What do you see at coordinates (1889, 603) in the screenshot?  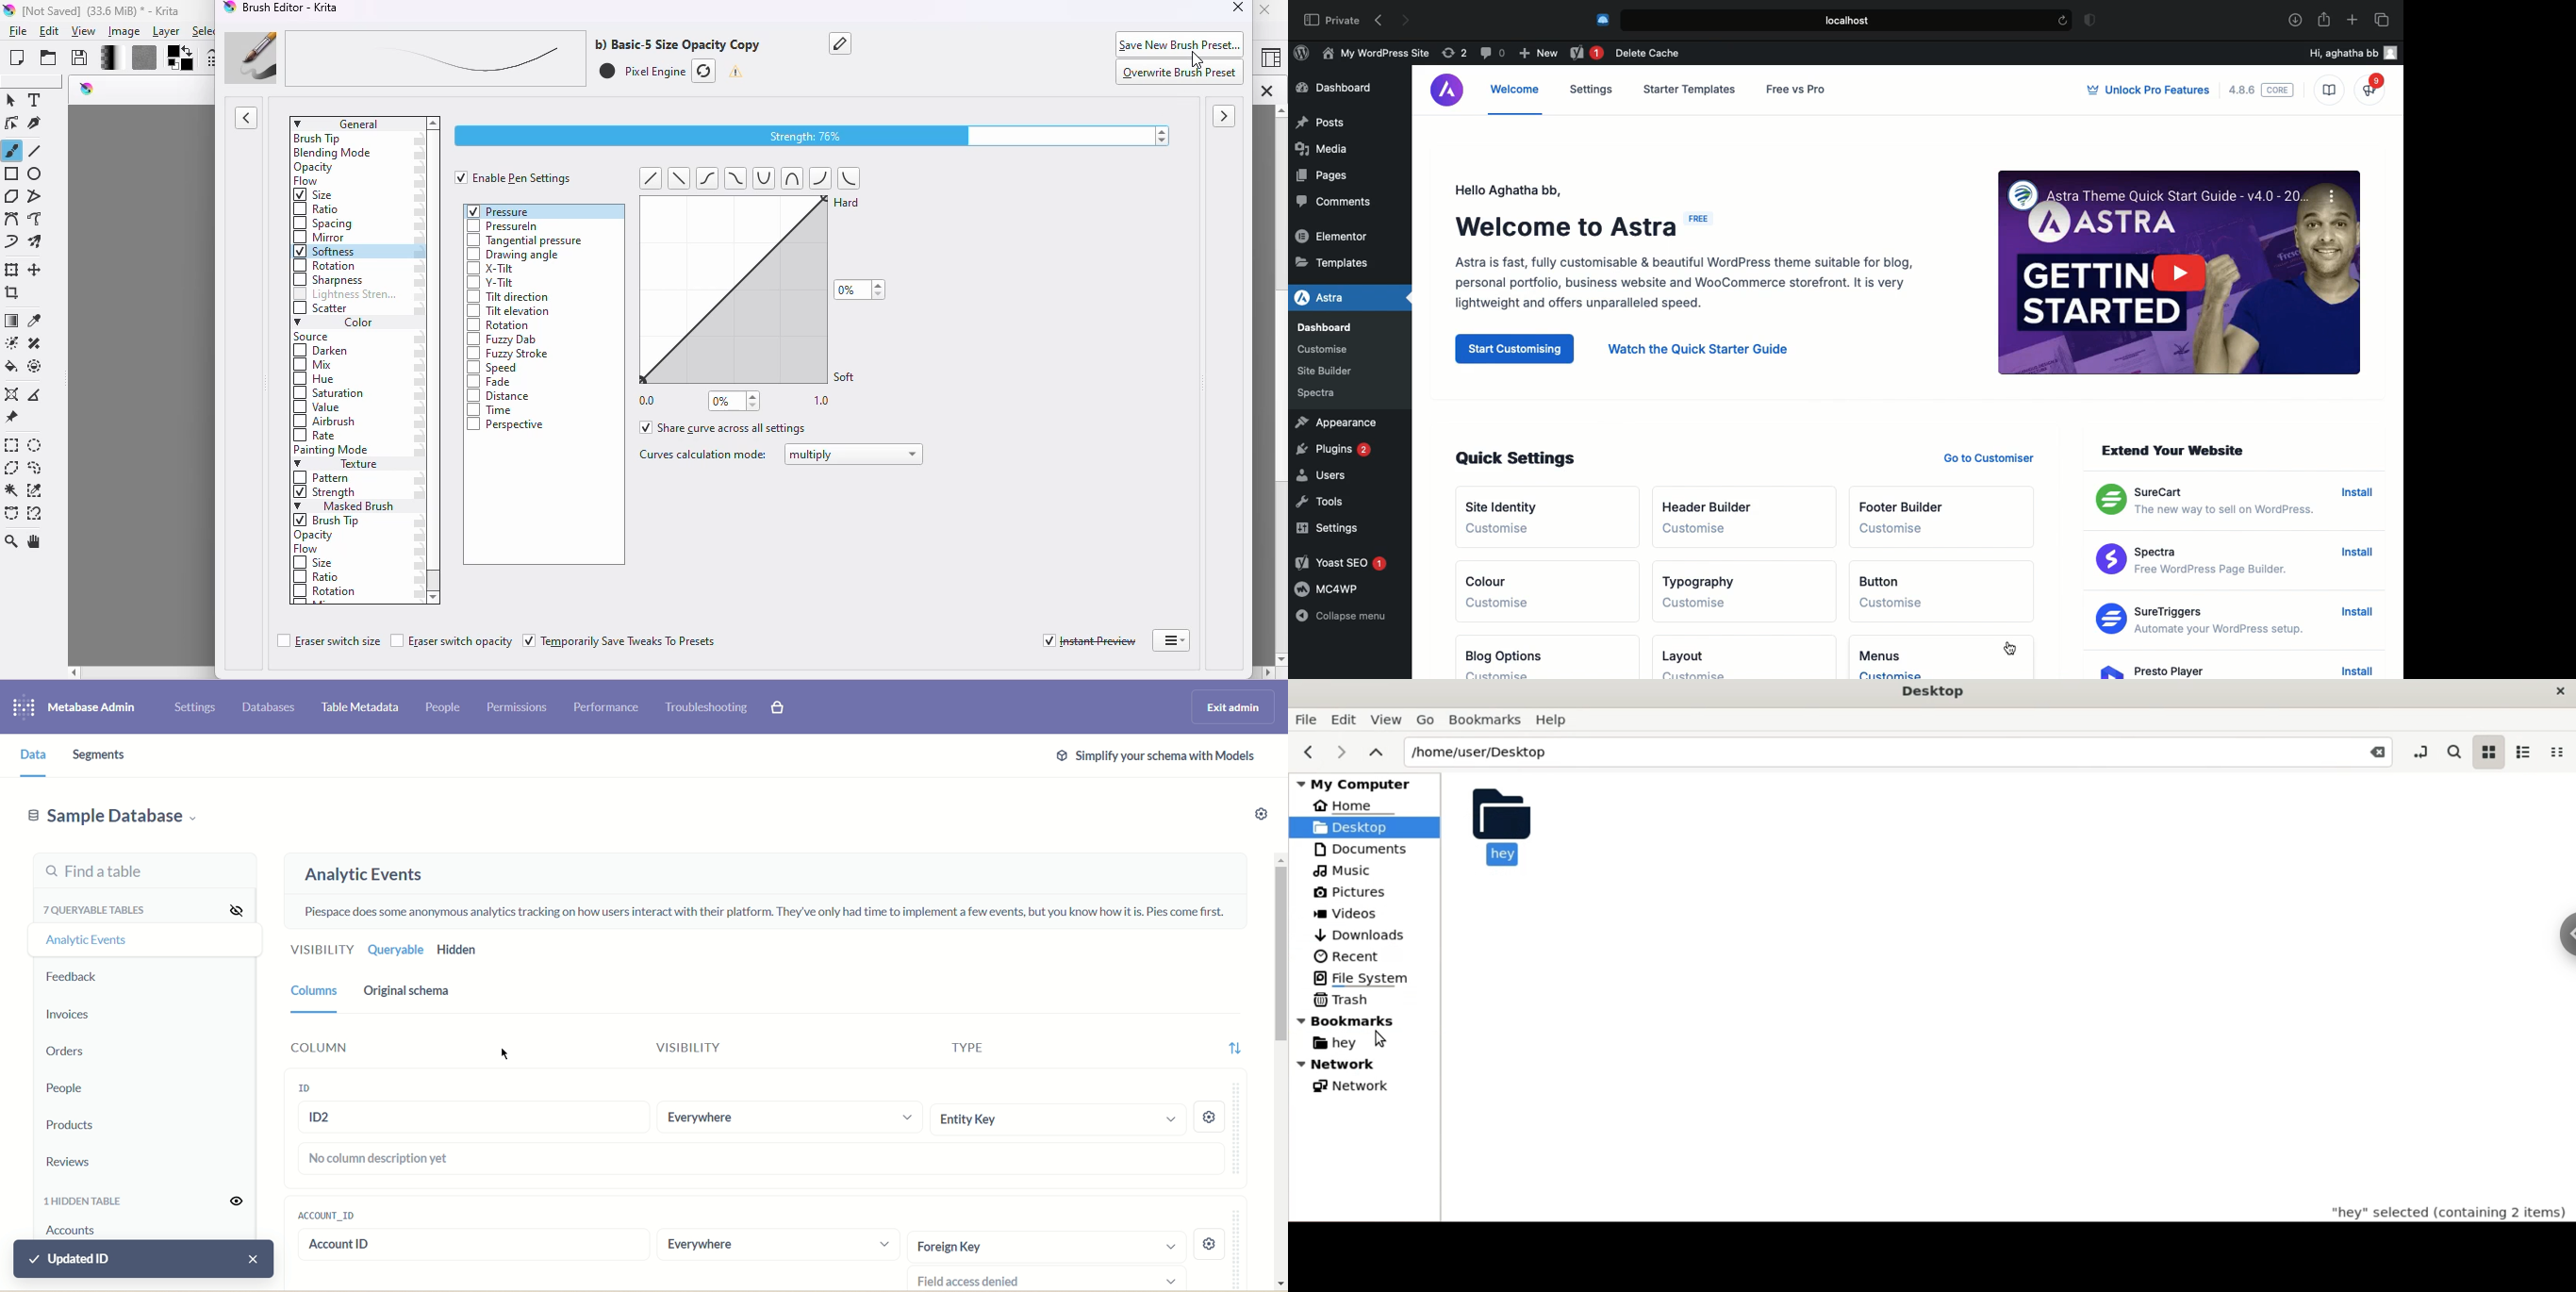 I see `Customise` at bounding box center [1889, 603].